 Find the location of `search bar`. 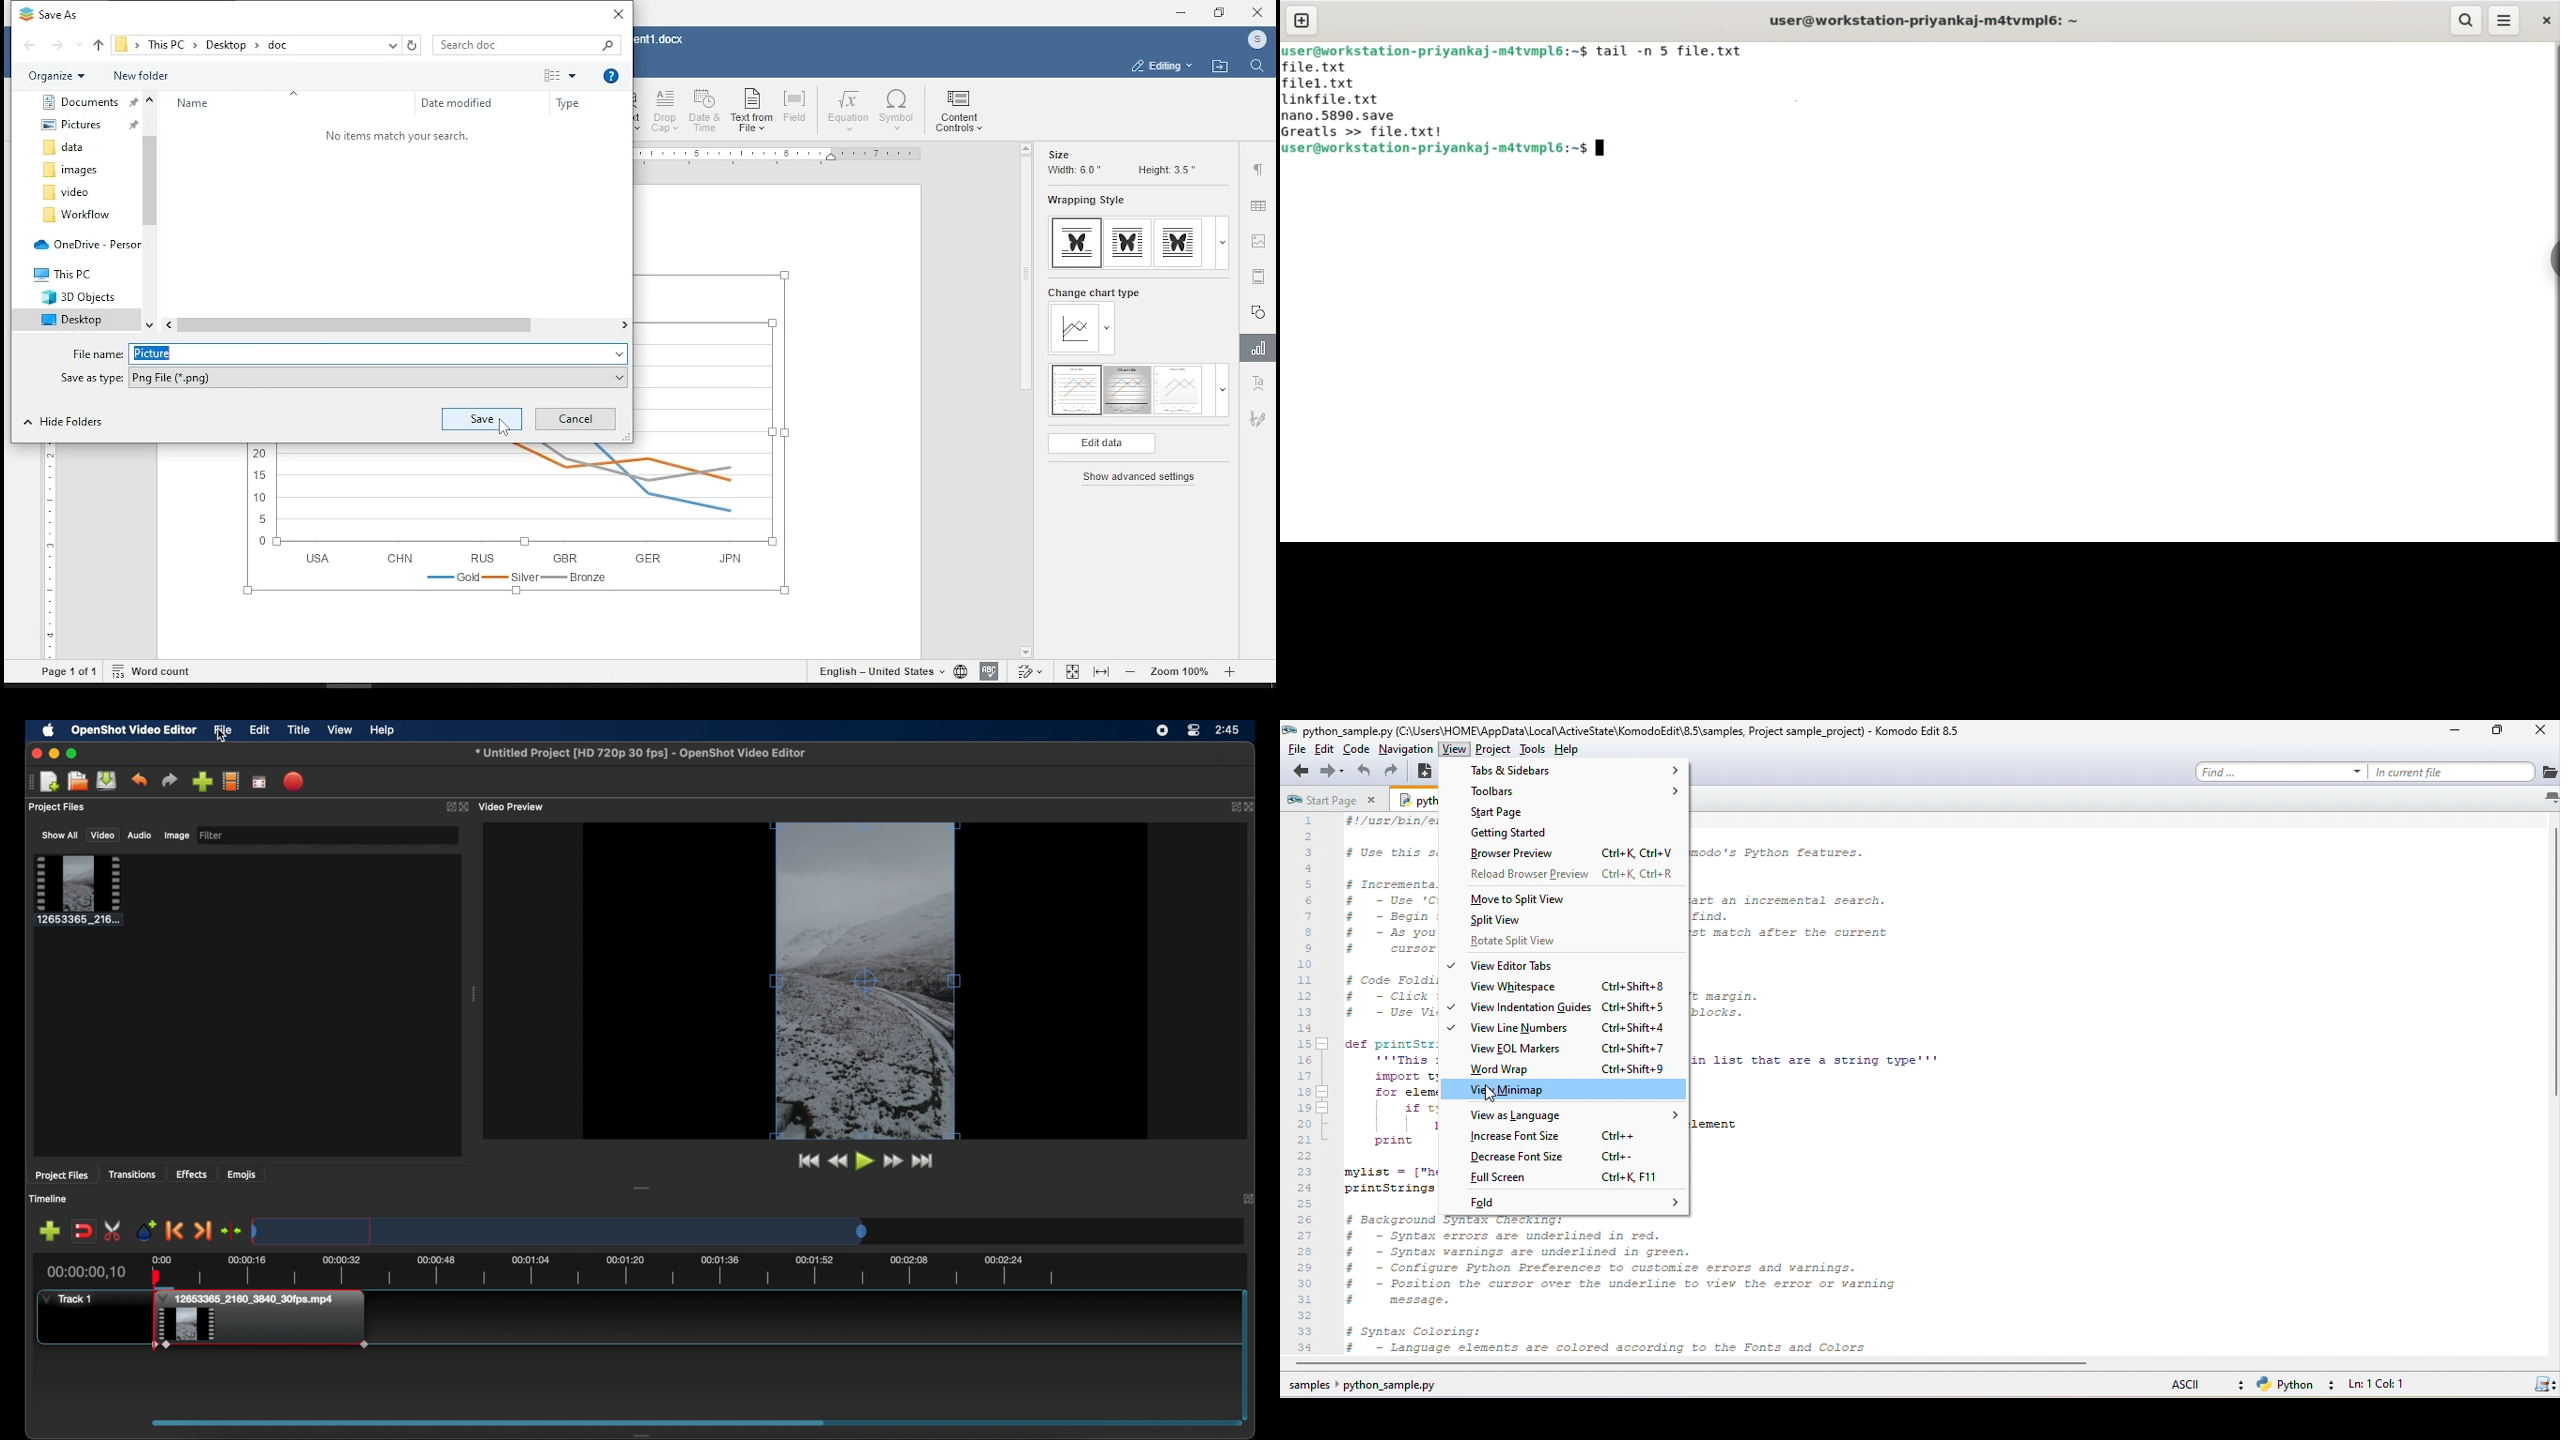

search bar is located at coordinates (527, 44).